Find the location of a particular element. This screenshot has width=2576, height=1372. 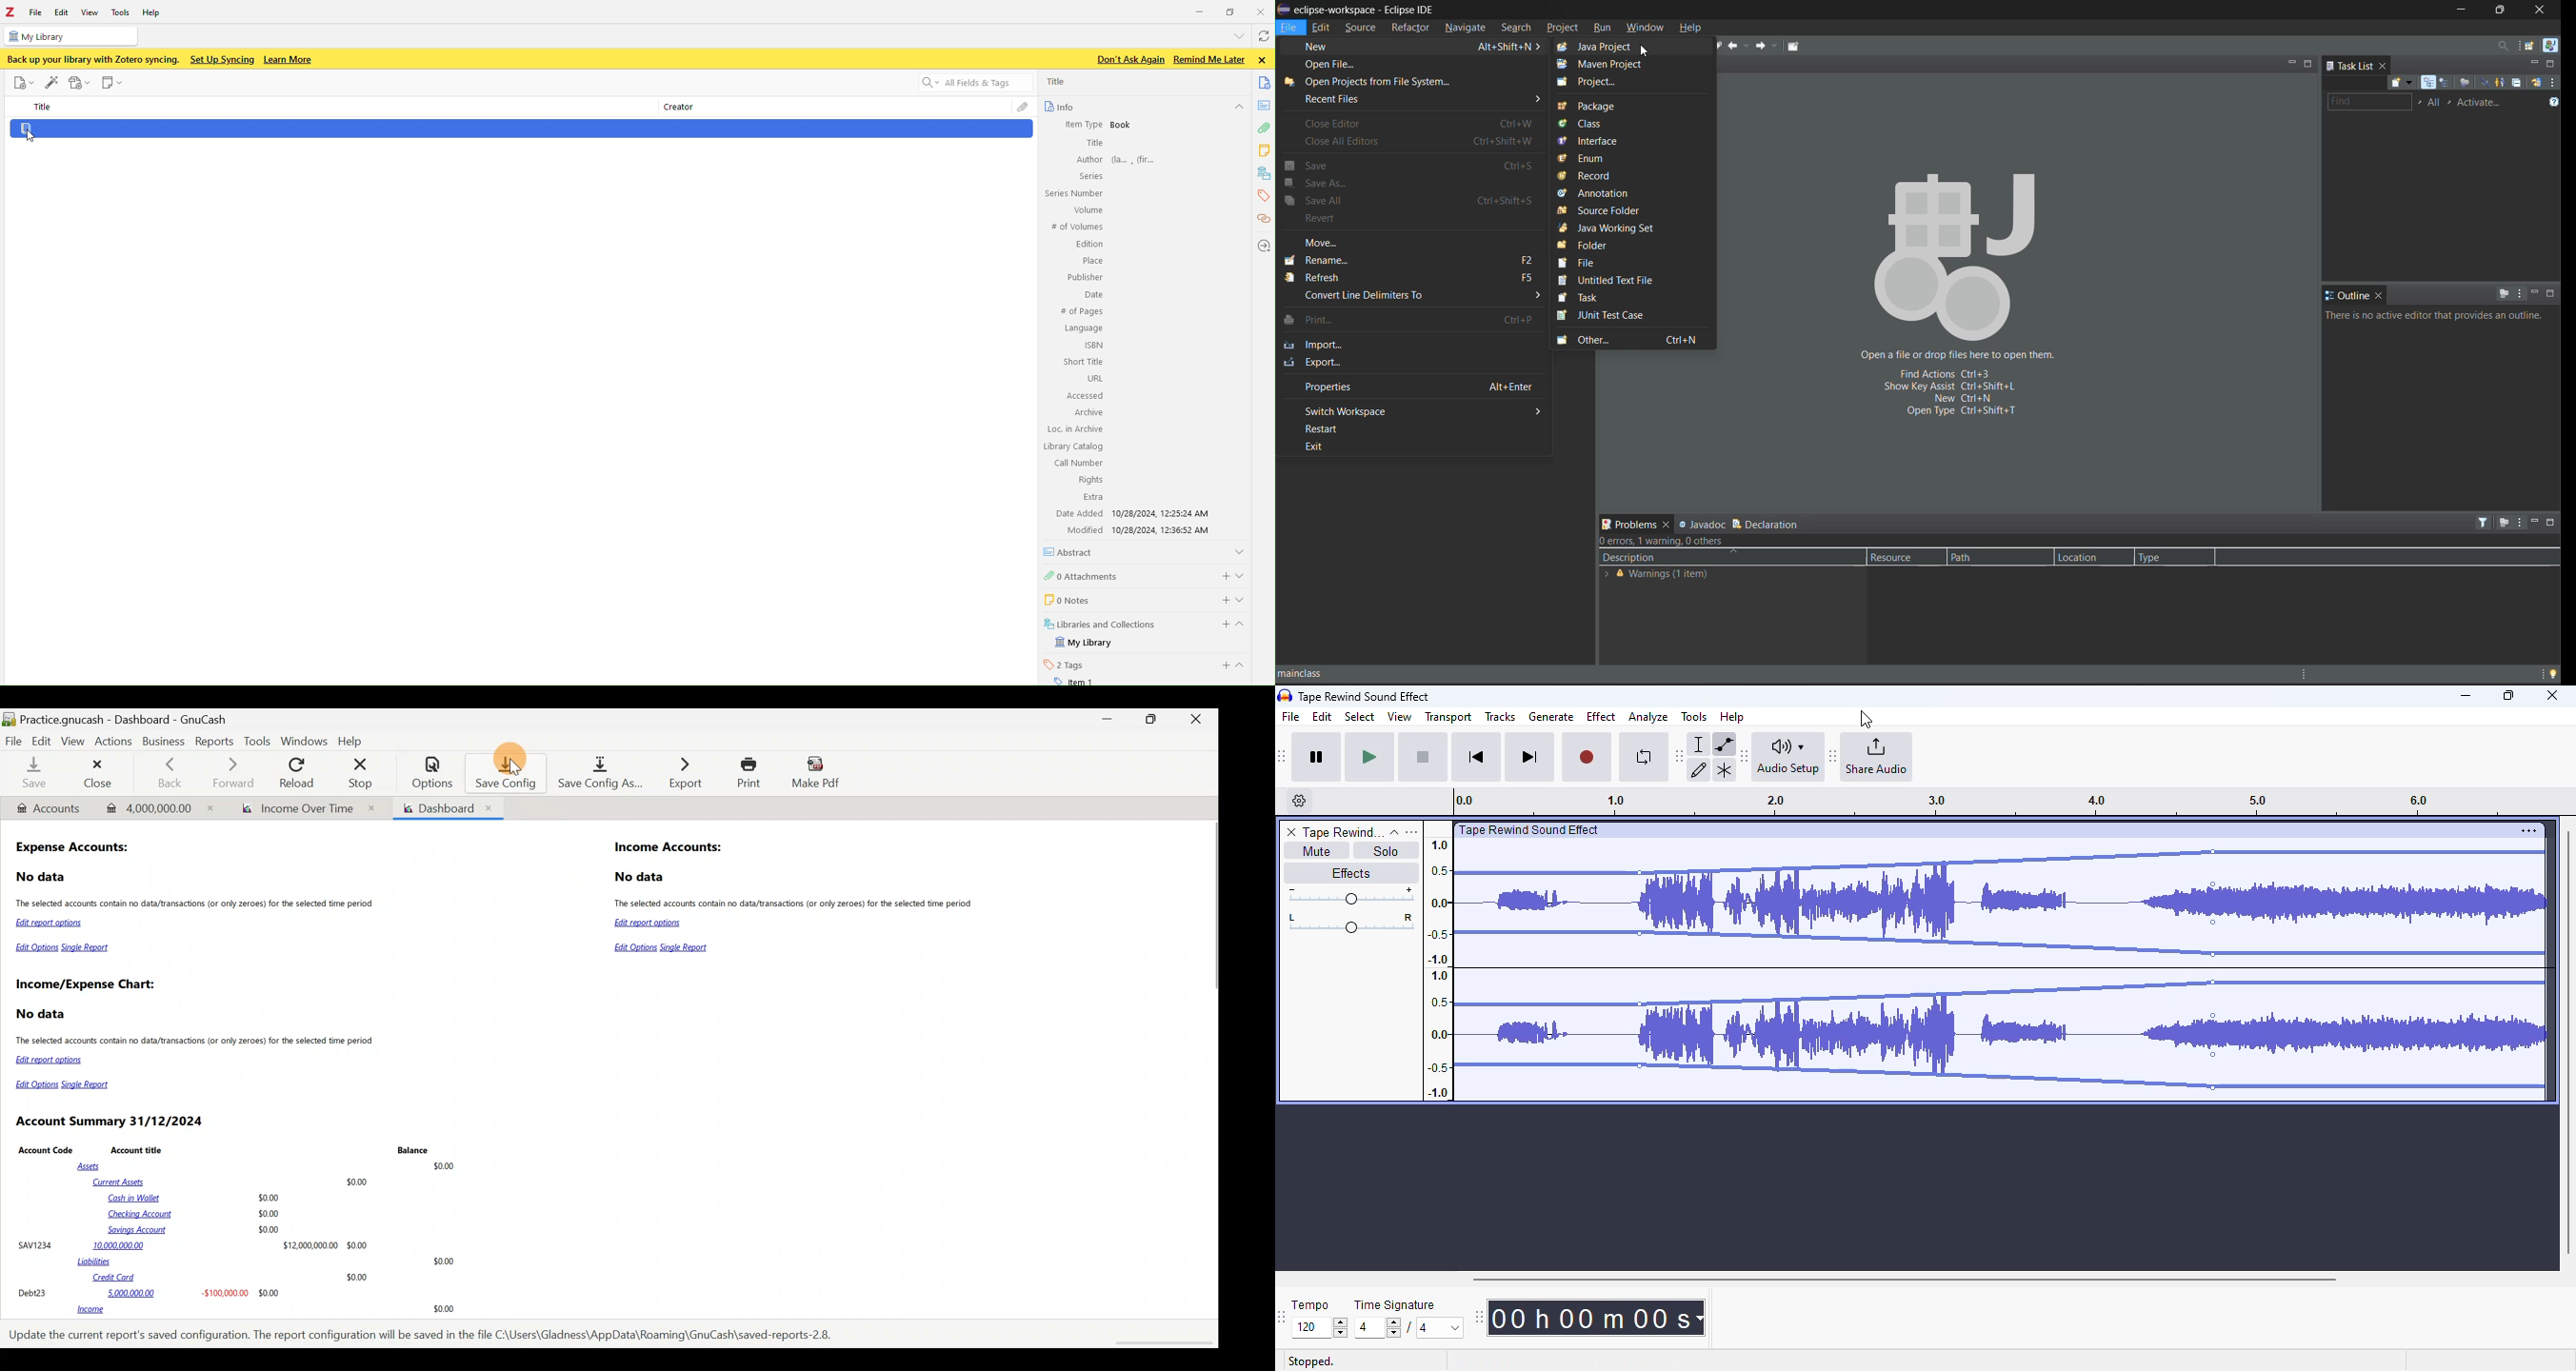

tempo is located at coordinates (1310, 1304).